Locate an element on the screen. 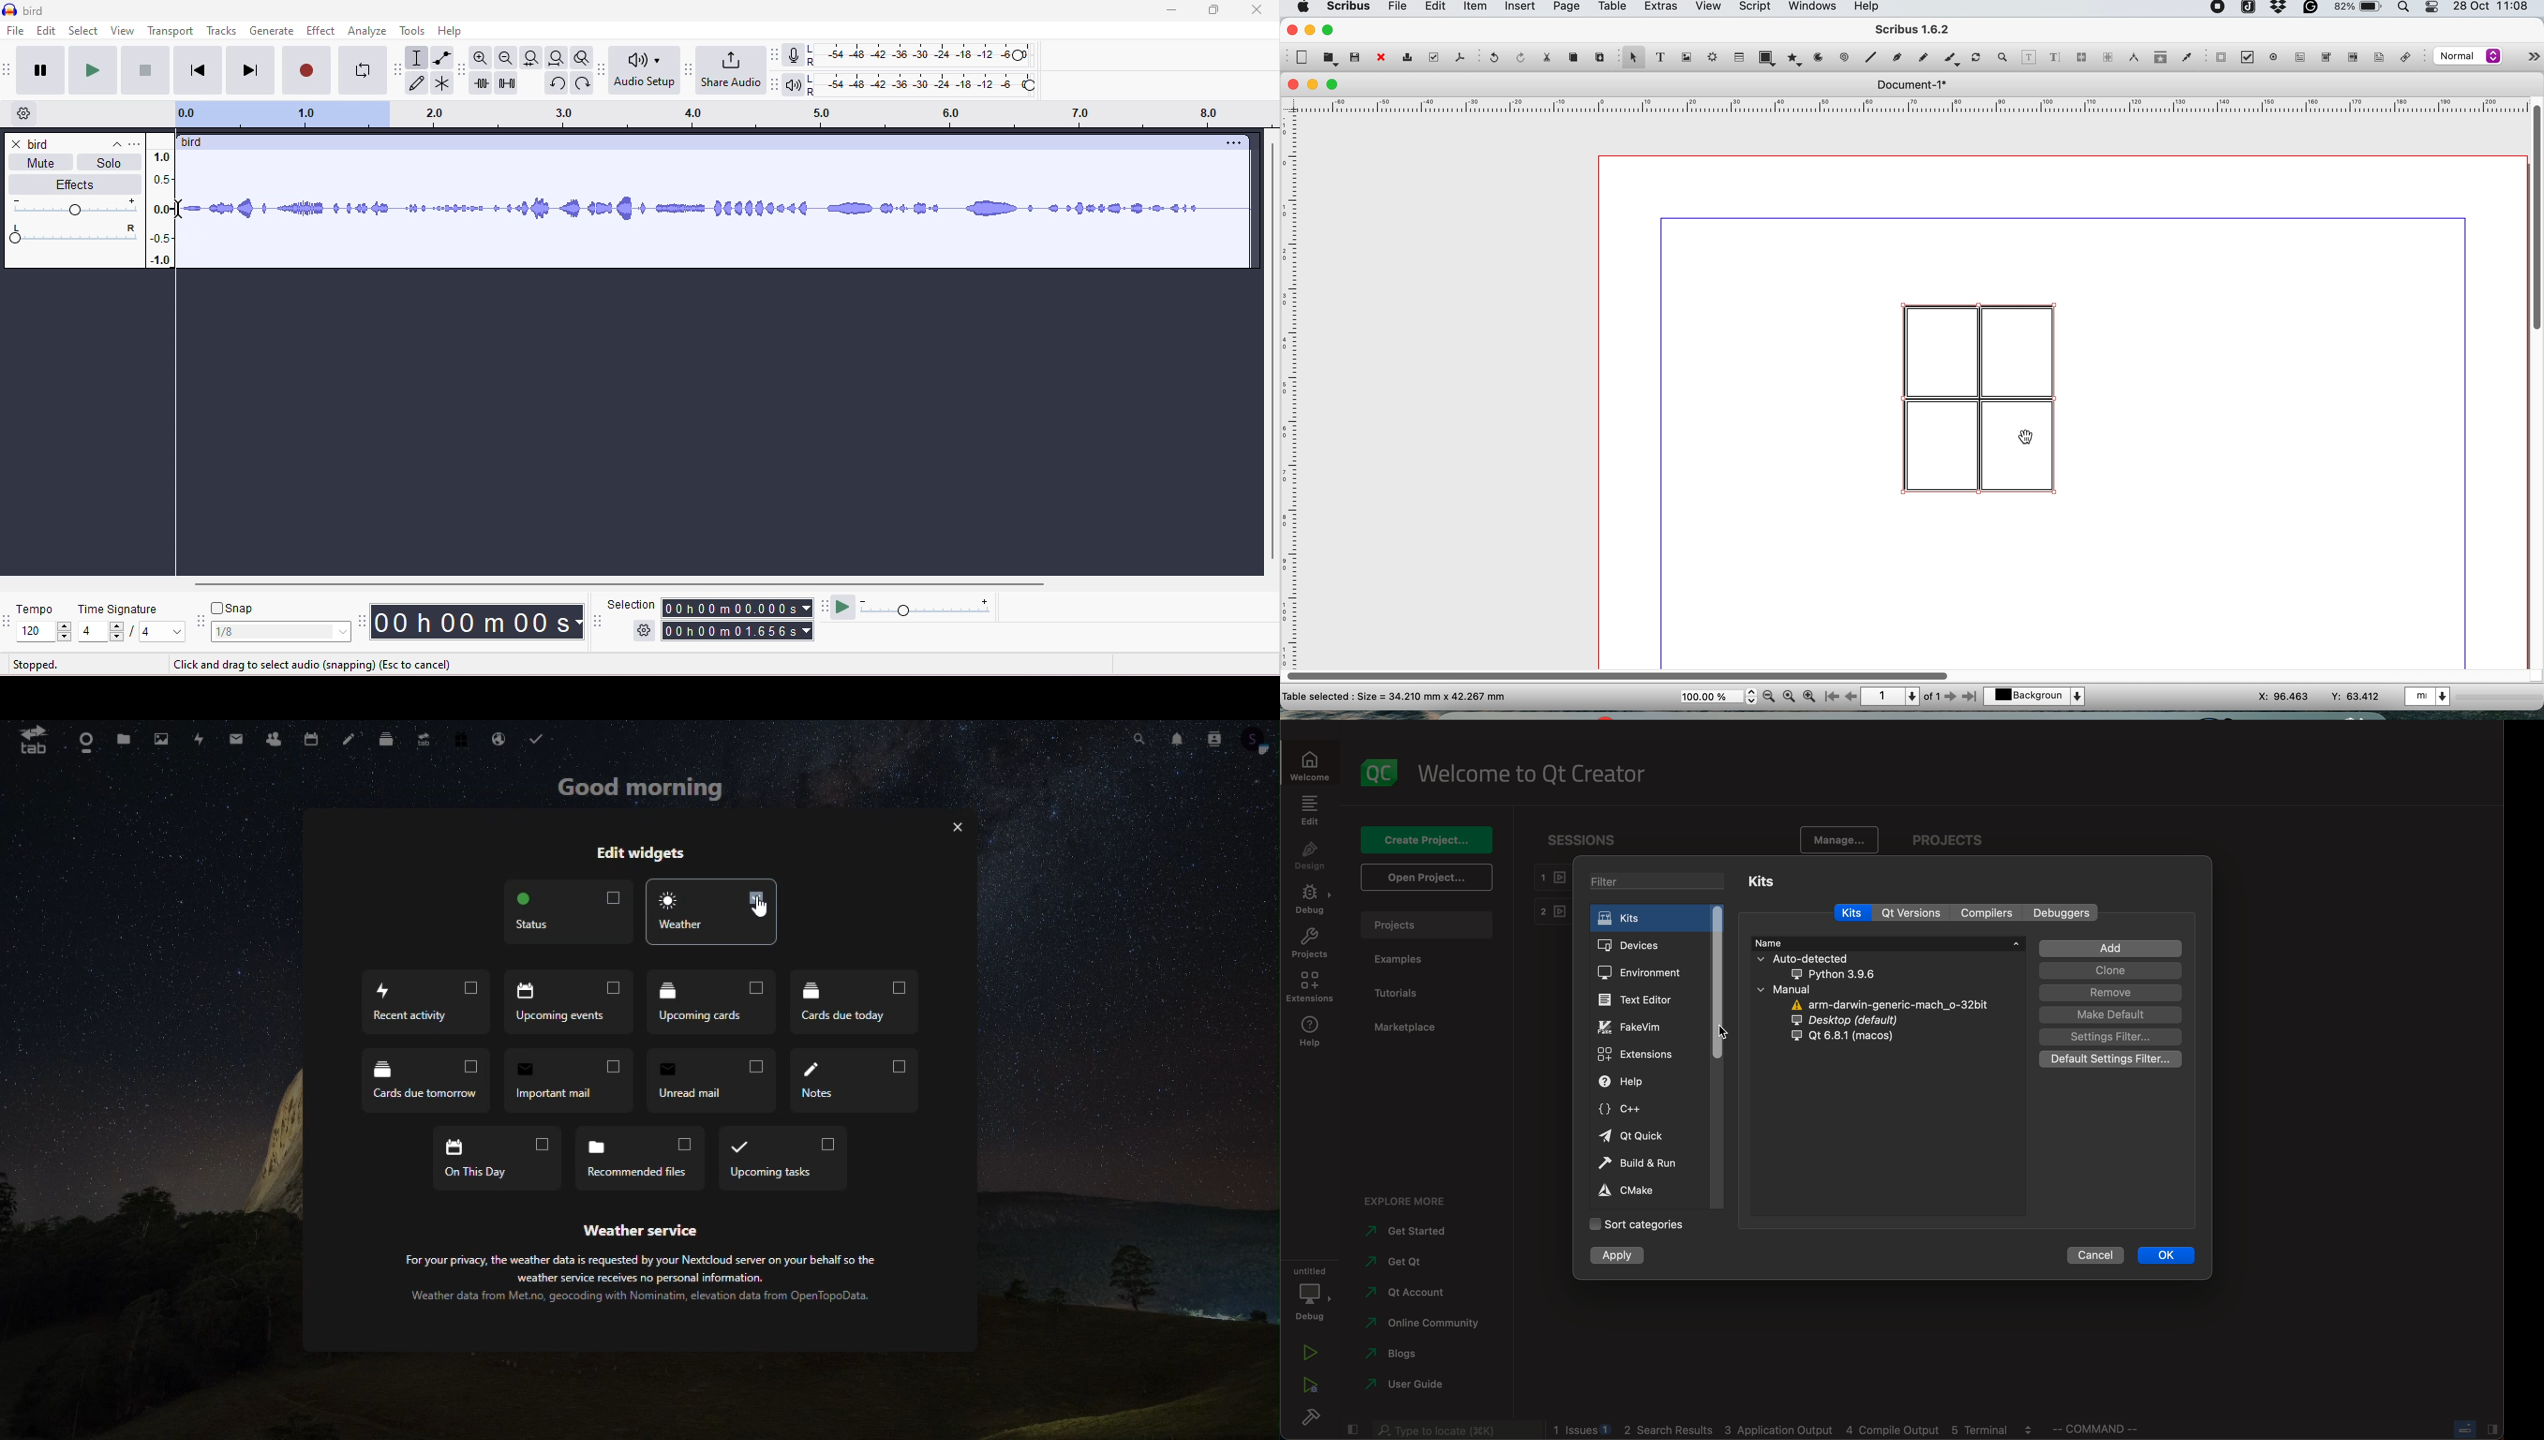 This screenshot has height=1456, width=2548. help is located at coordinates (451, 31).